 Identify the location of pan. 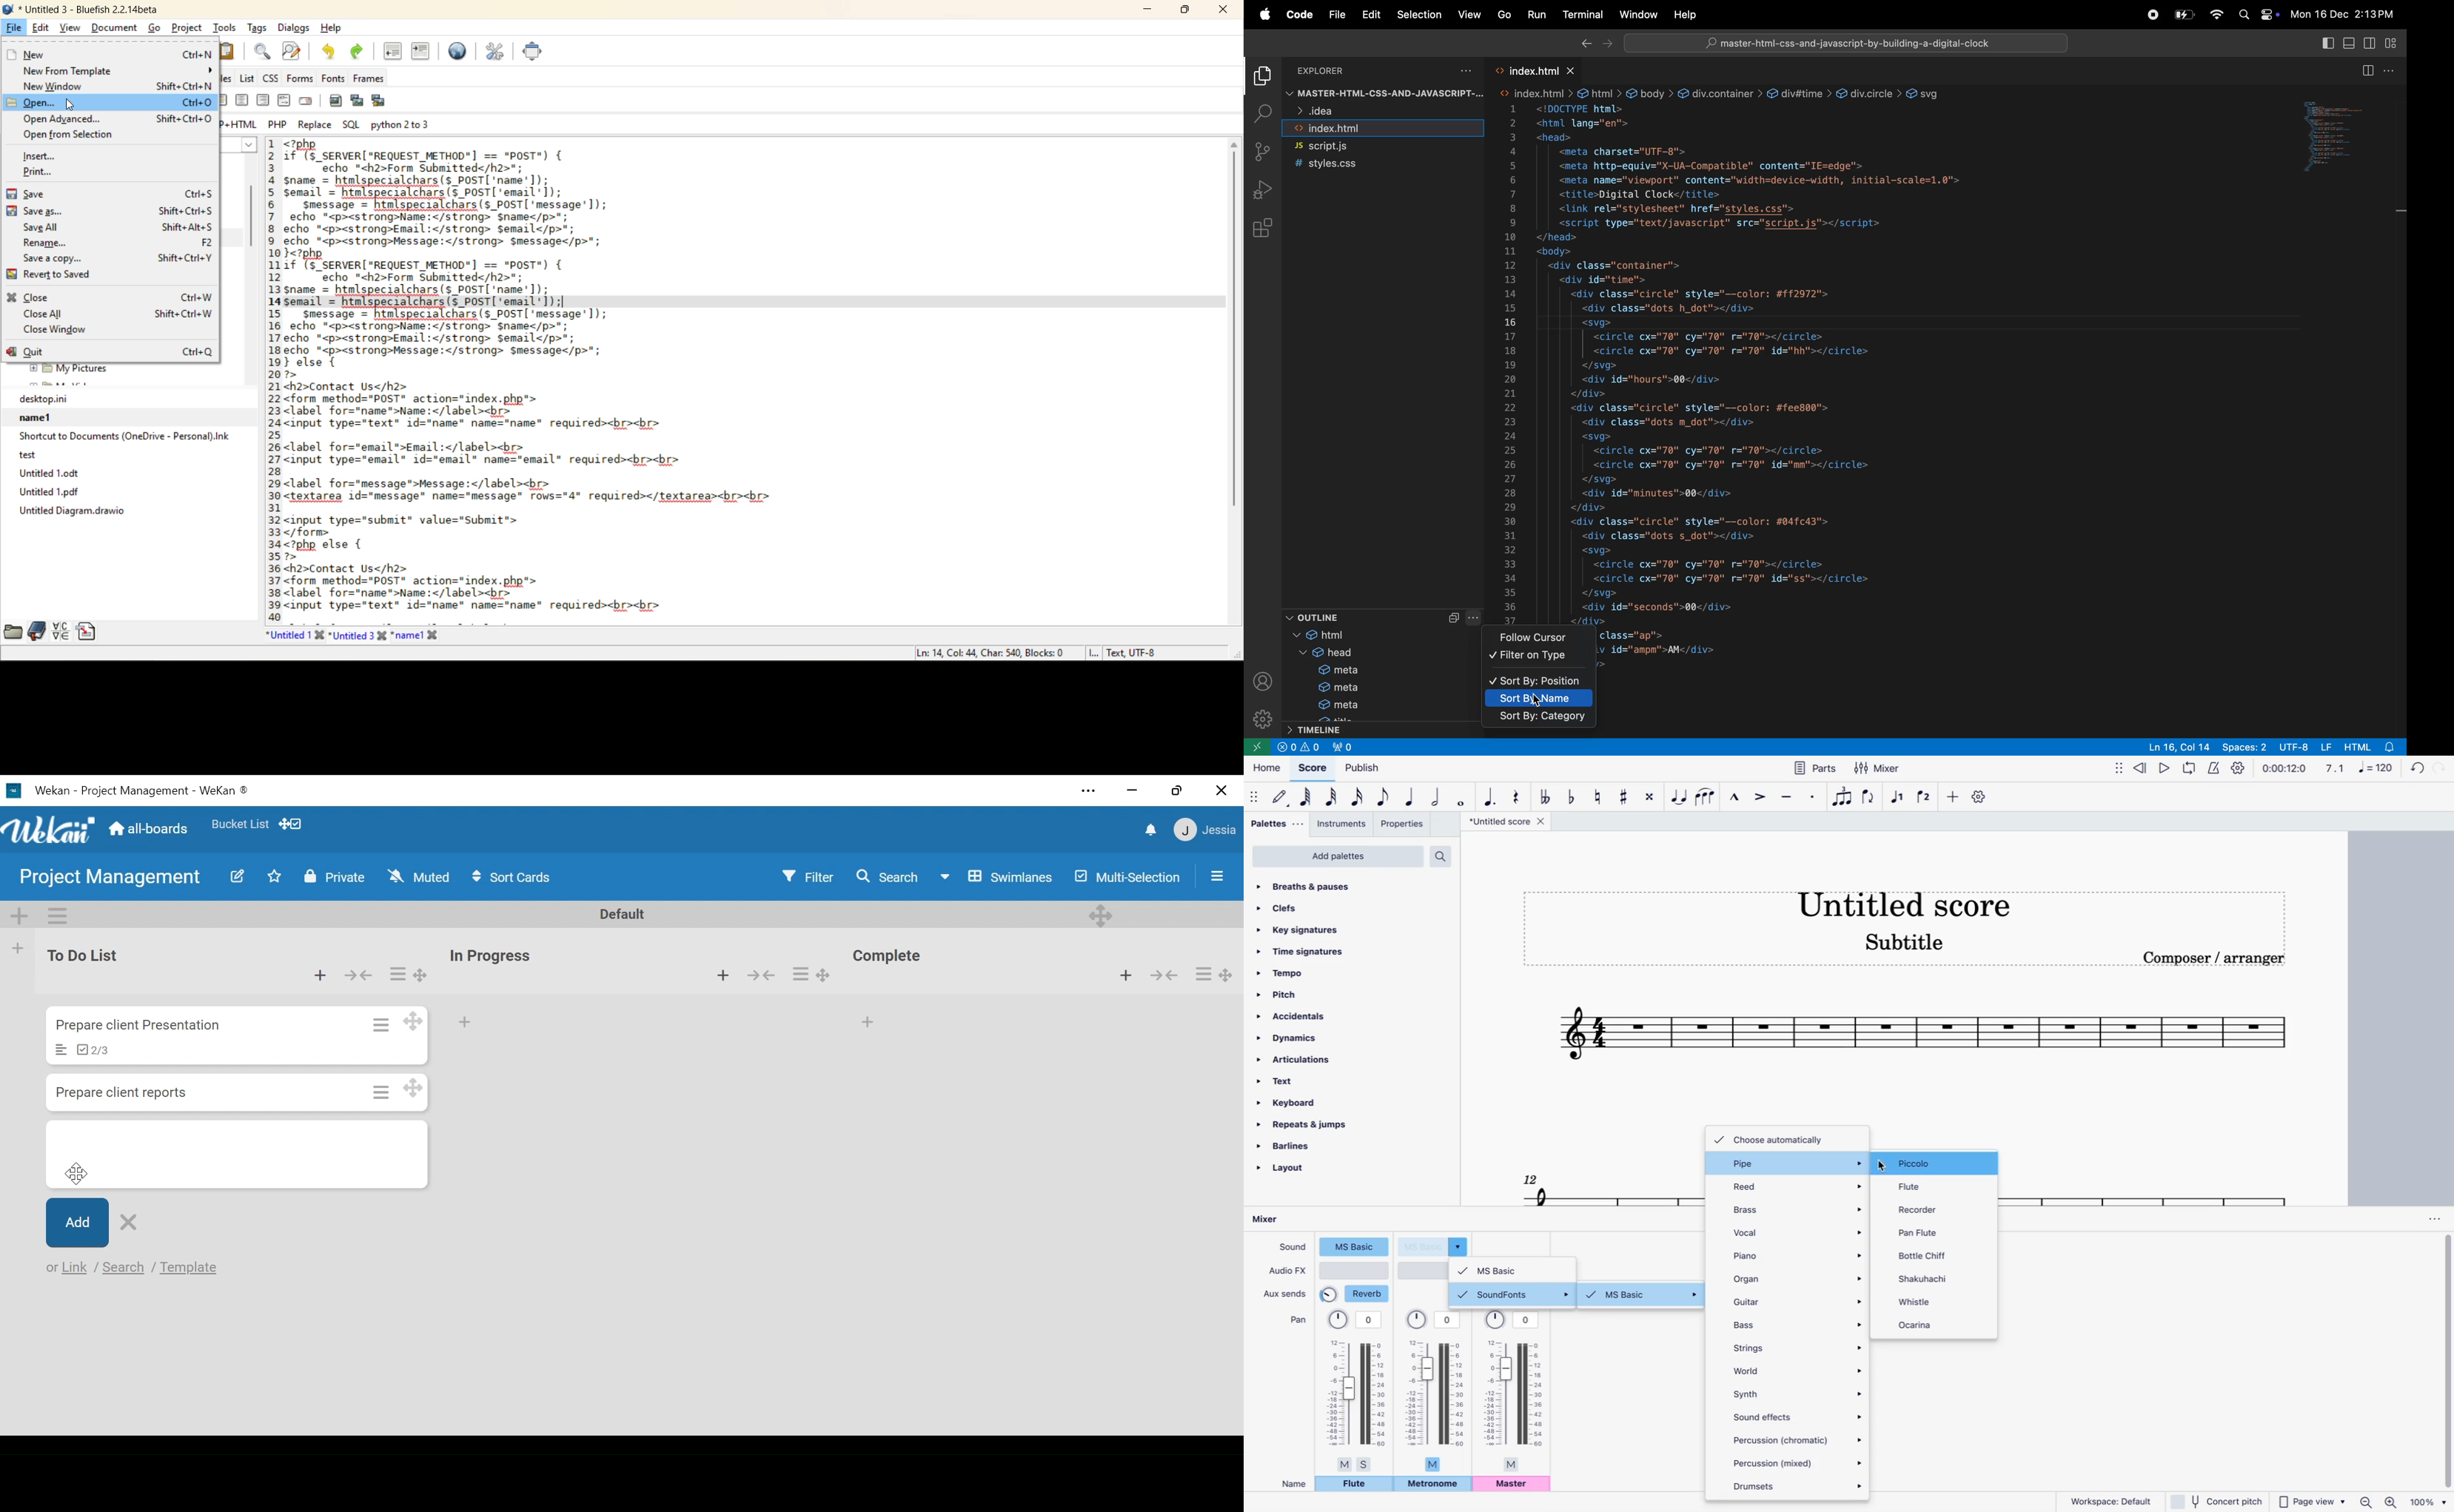
(1296, 1320).